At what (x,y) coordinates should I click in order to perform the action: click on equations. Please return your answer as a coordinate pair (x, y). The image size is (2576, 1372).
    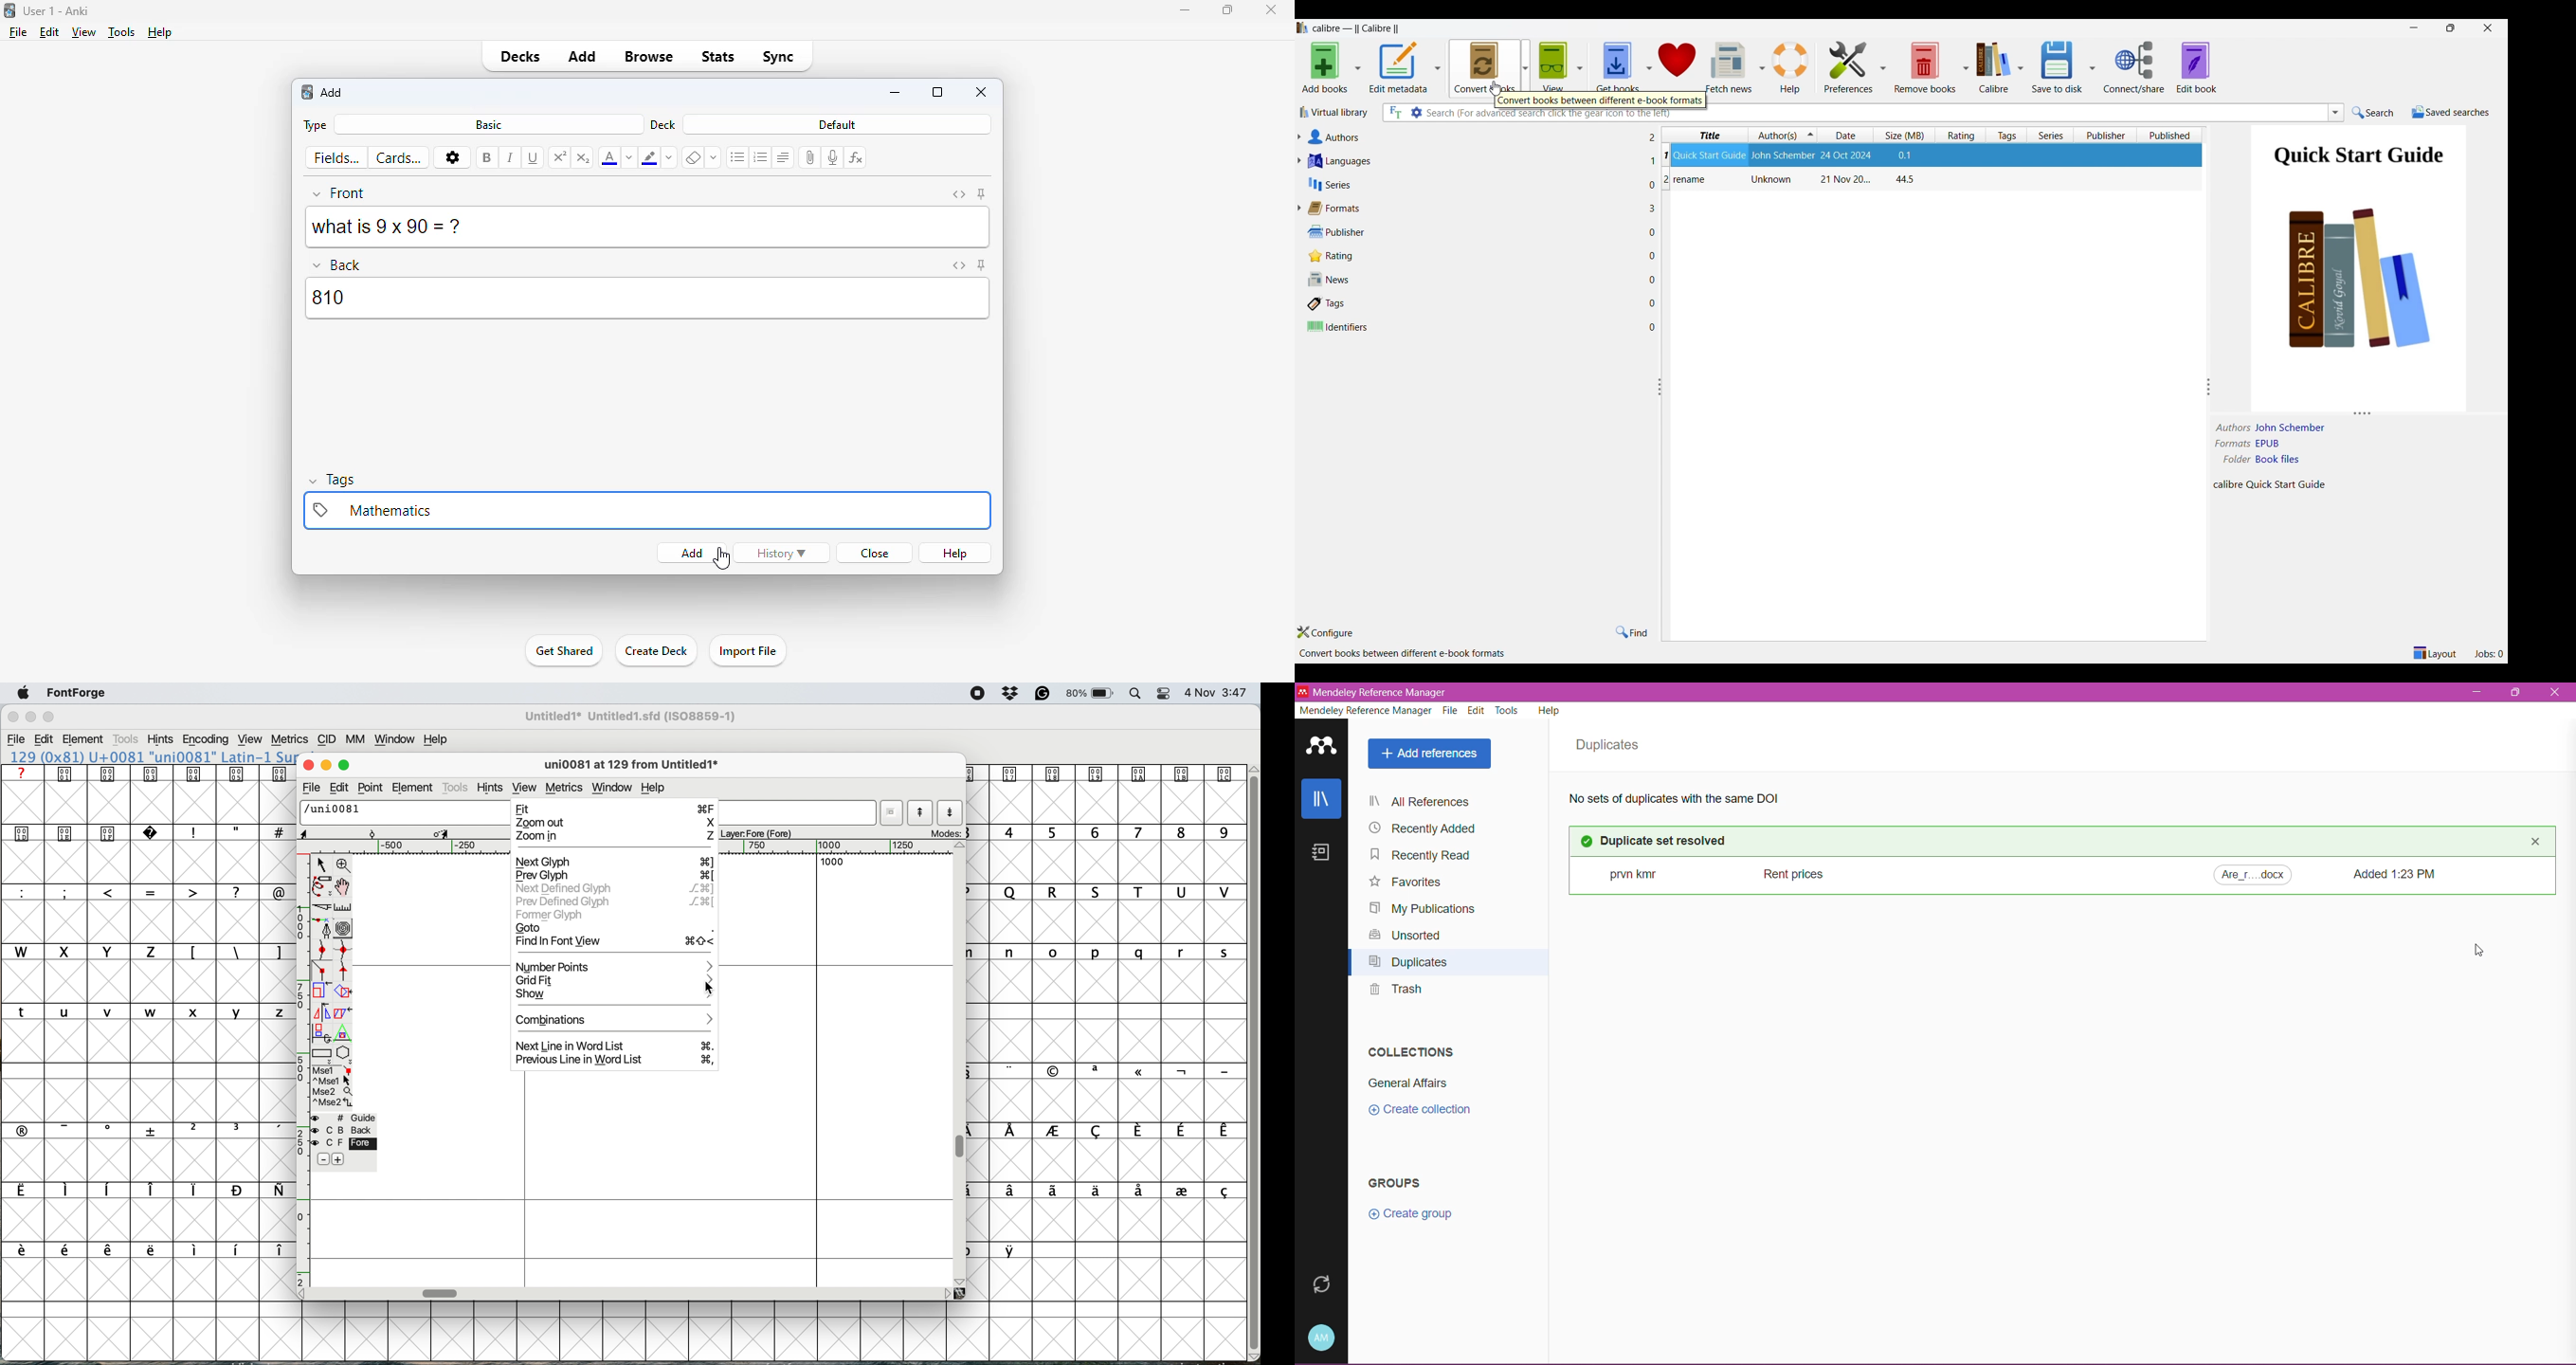
    Looking at the image, I should click on (858, 157).